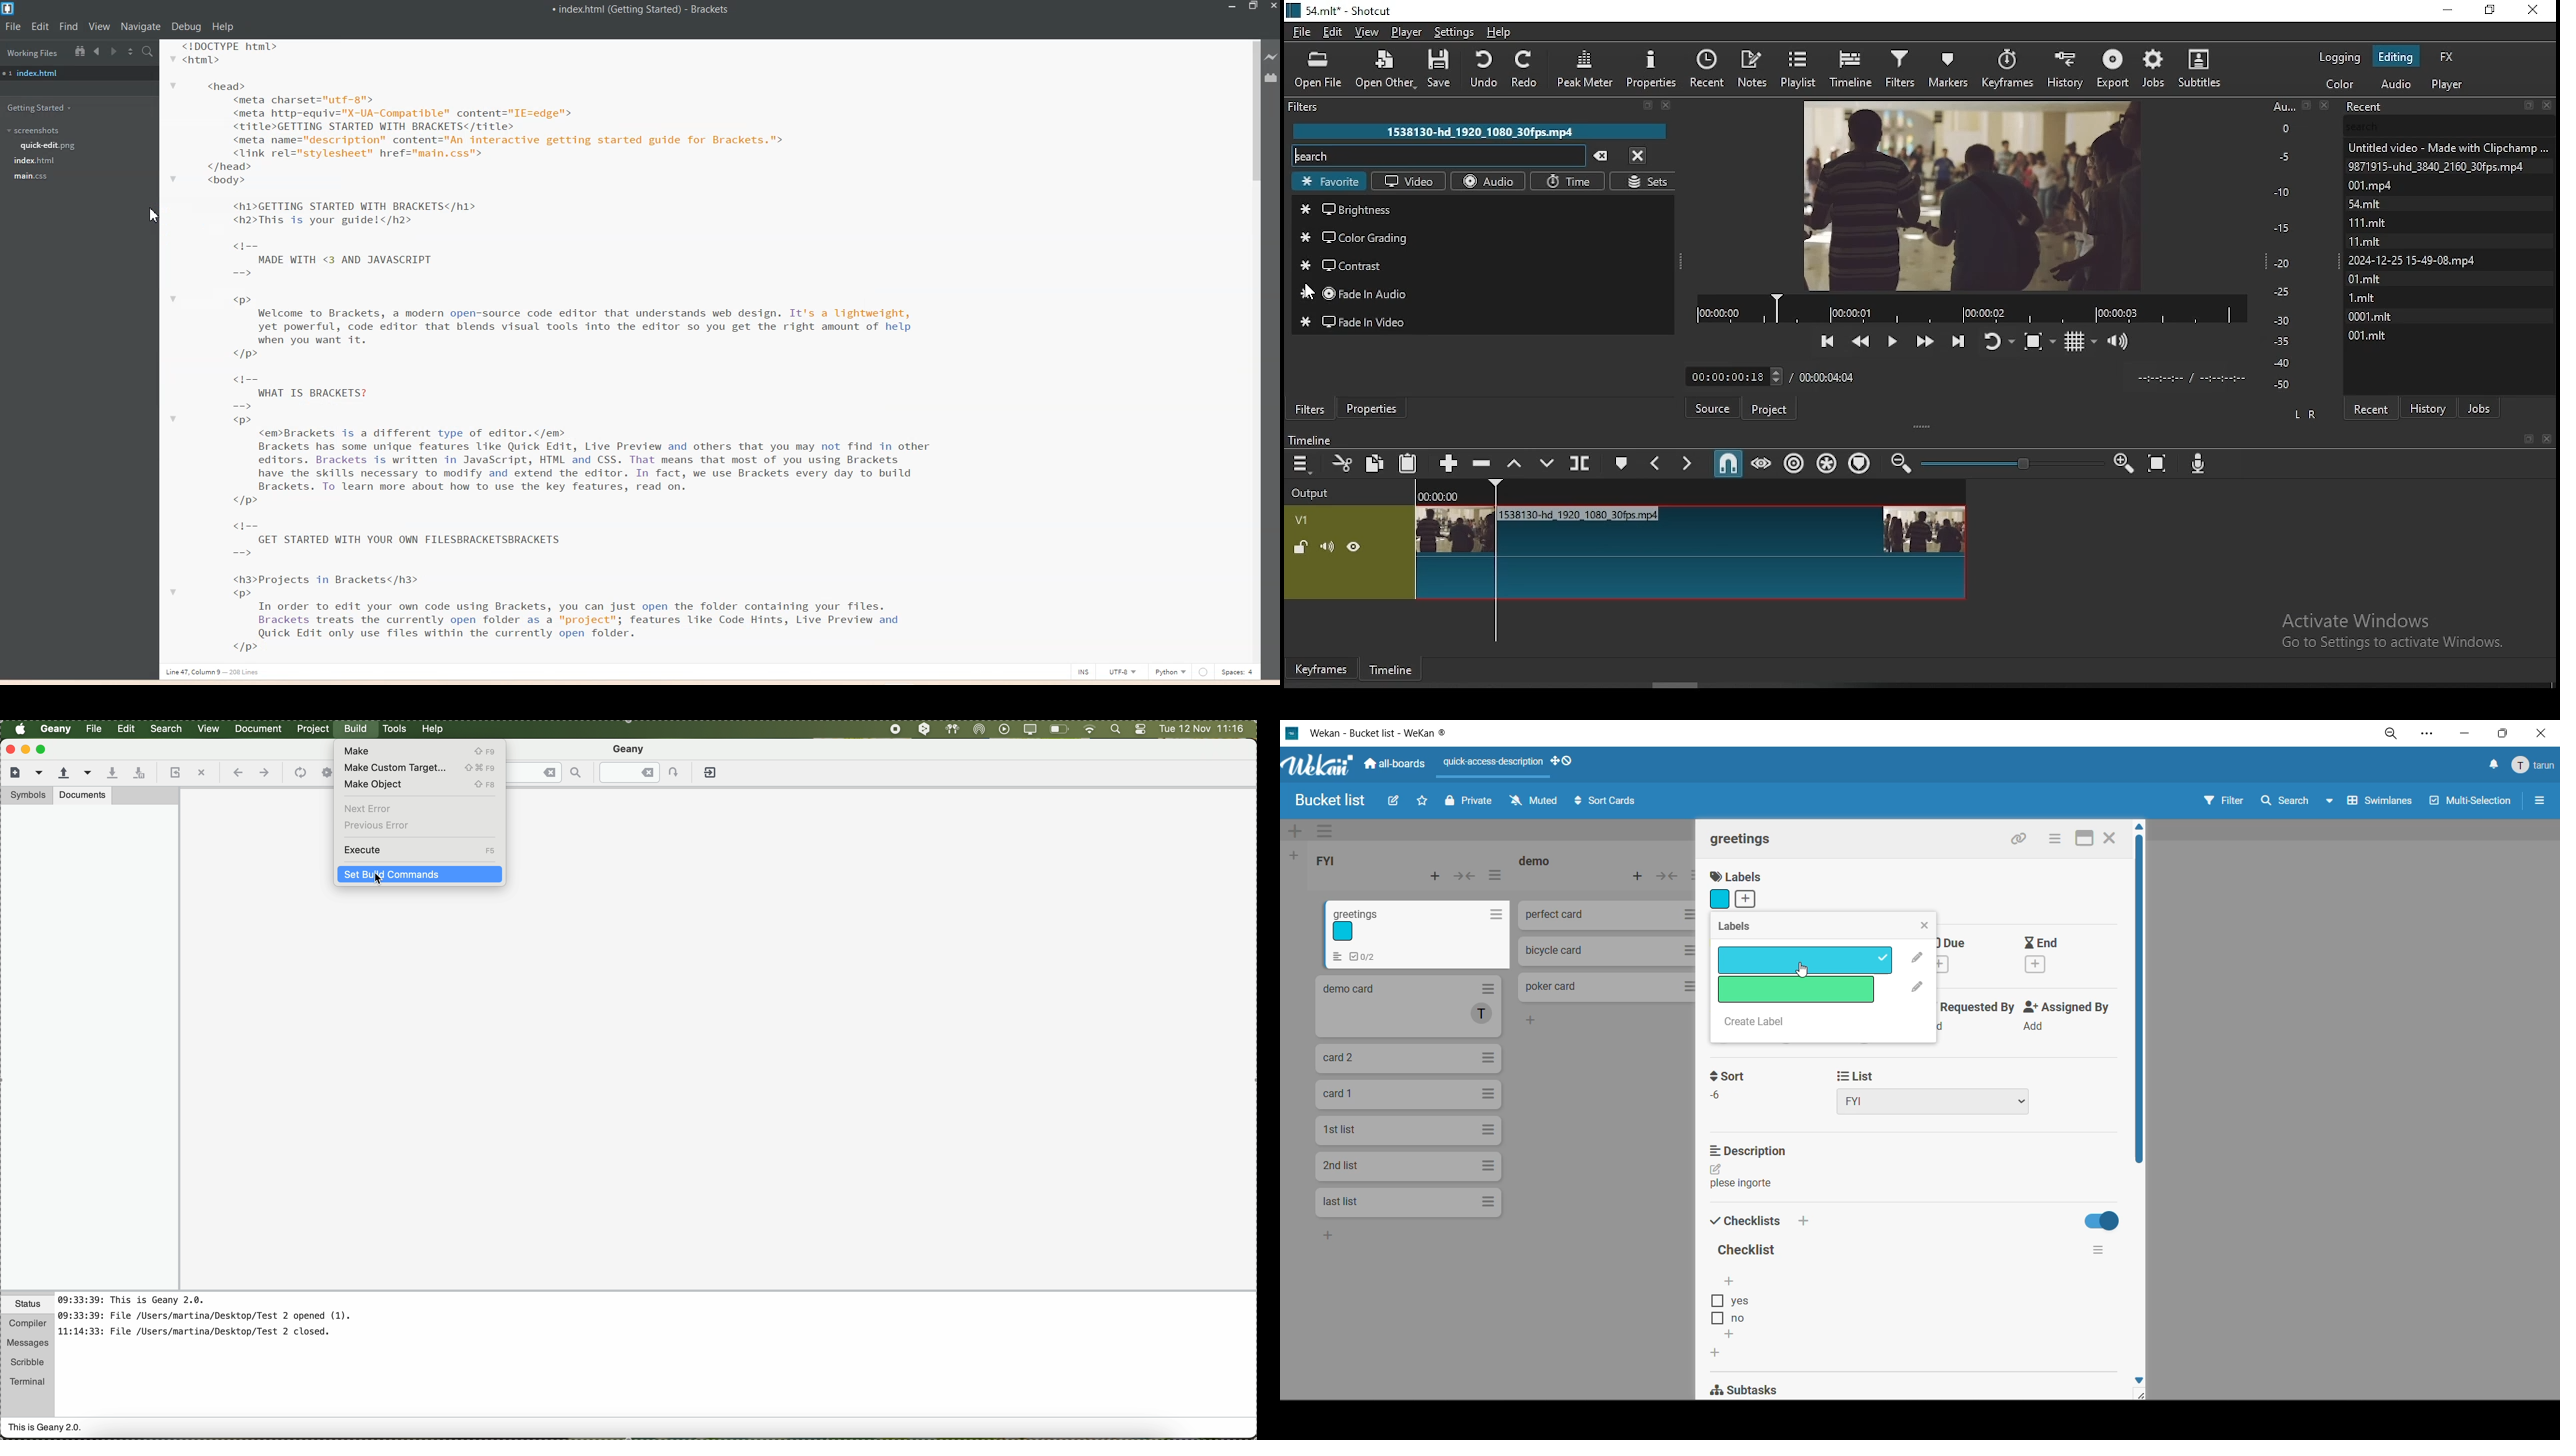  I want to click on markers, so click(1949, 69).